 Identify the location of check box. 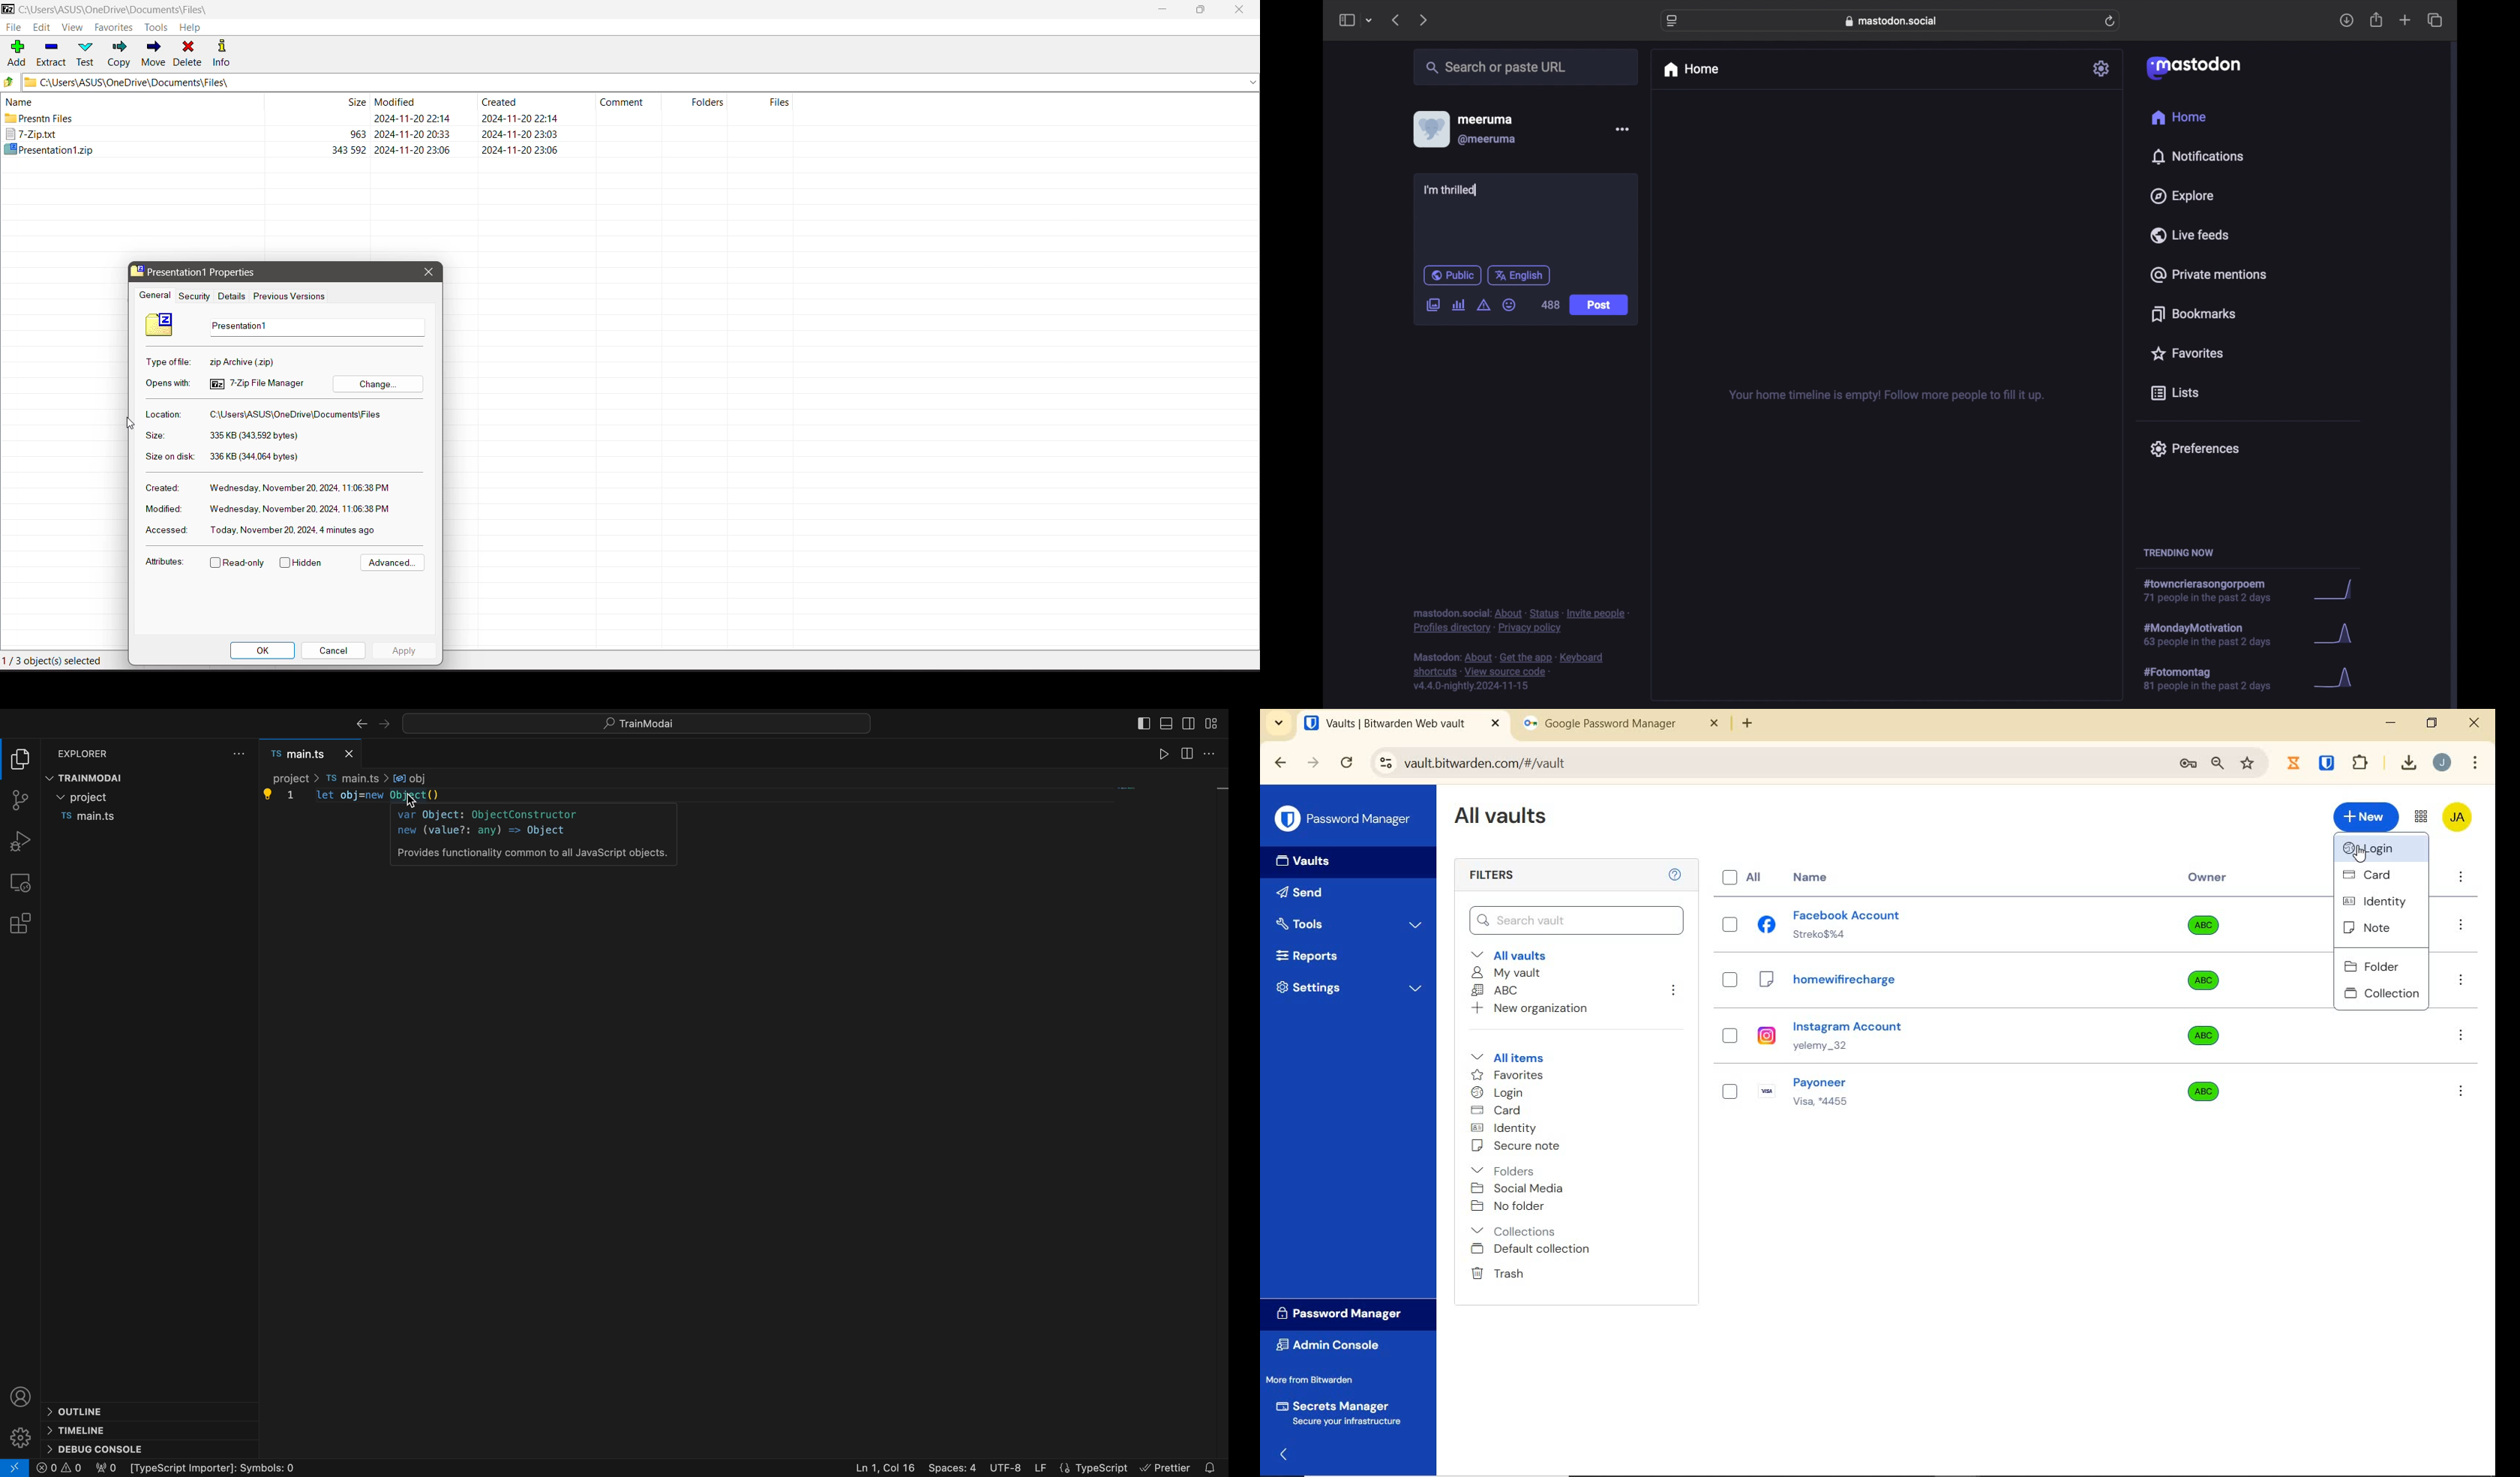
(1724, 1043).